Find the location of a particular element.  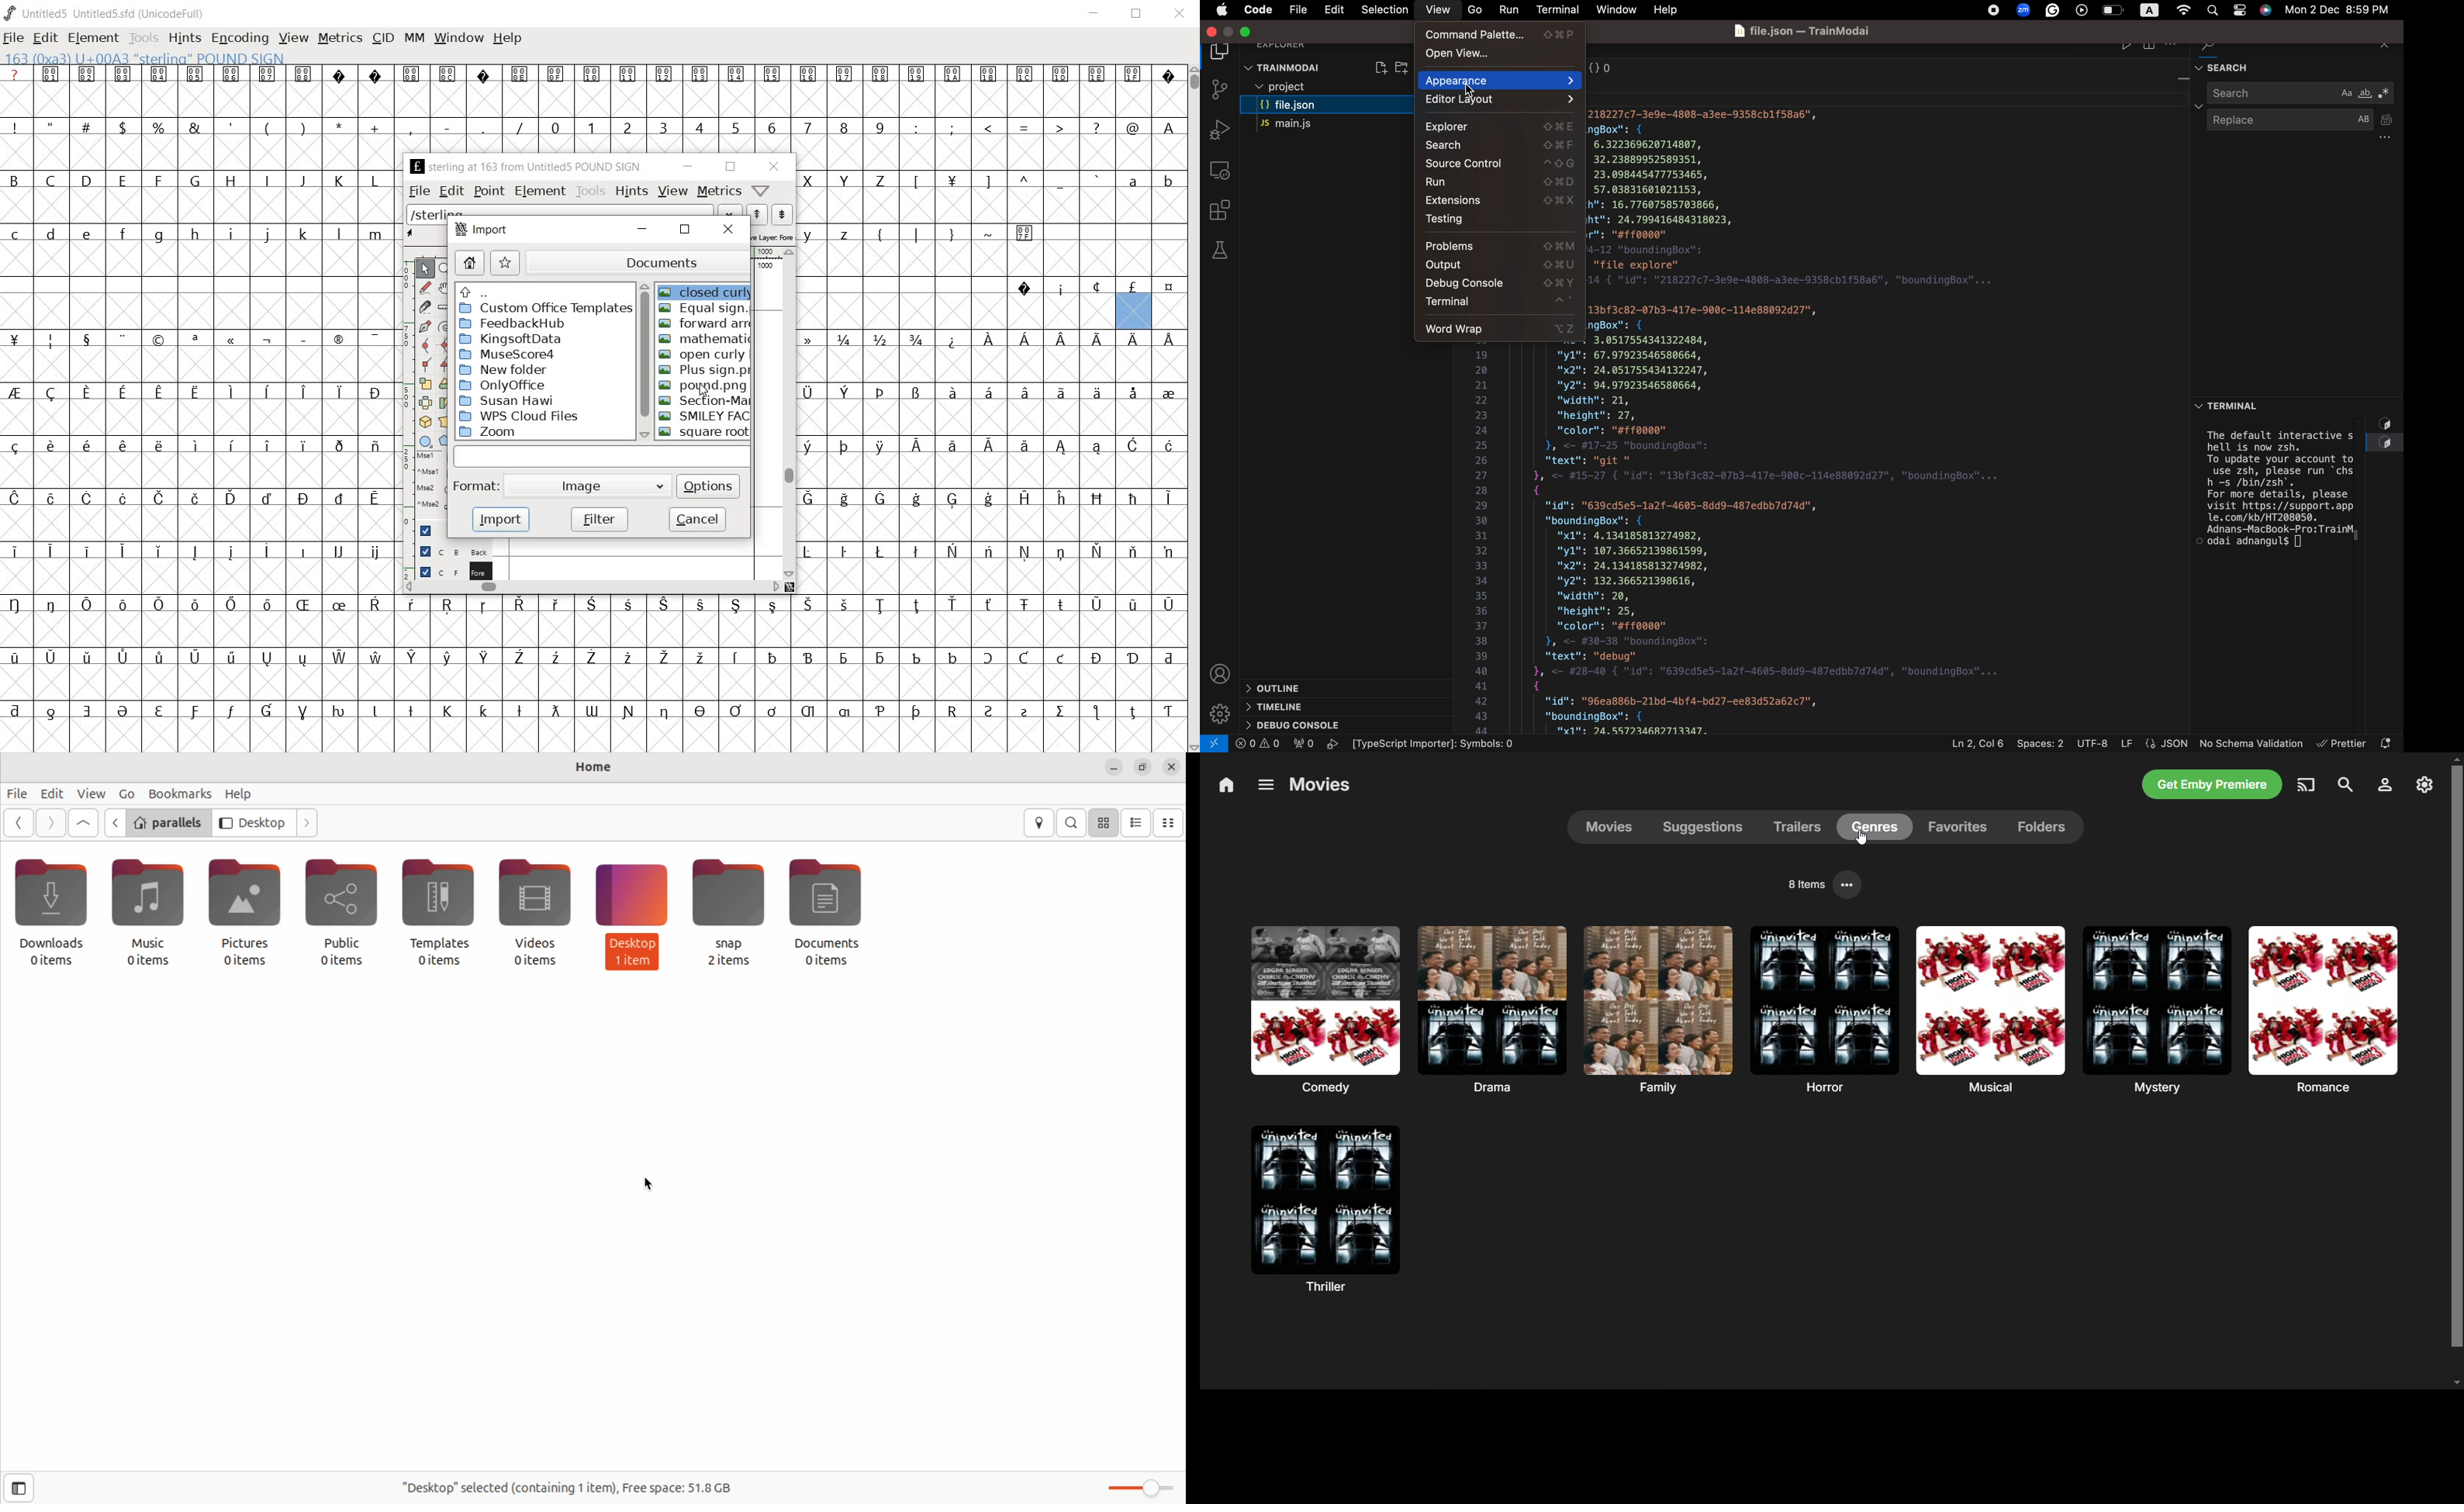

Symbol is located at coordinates (1025, 712).